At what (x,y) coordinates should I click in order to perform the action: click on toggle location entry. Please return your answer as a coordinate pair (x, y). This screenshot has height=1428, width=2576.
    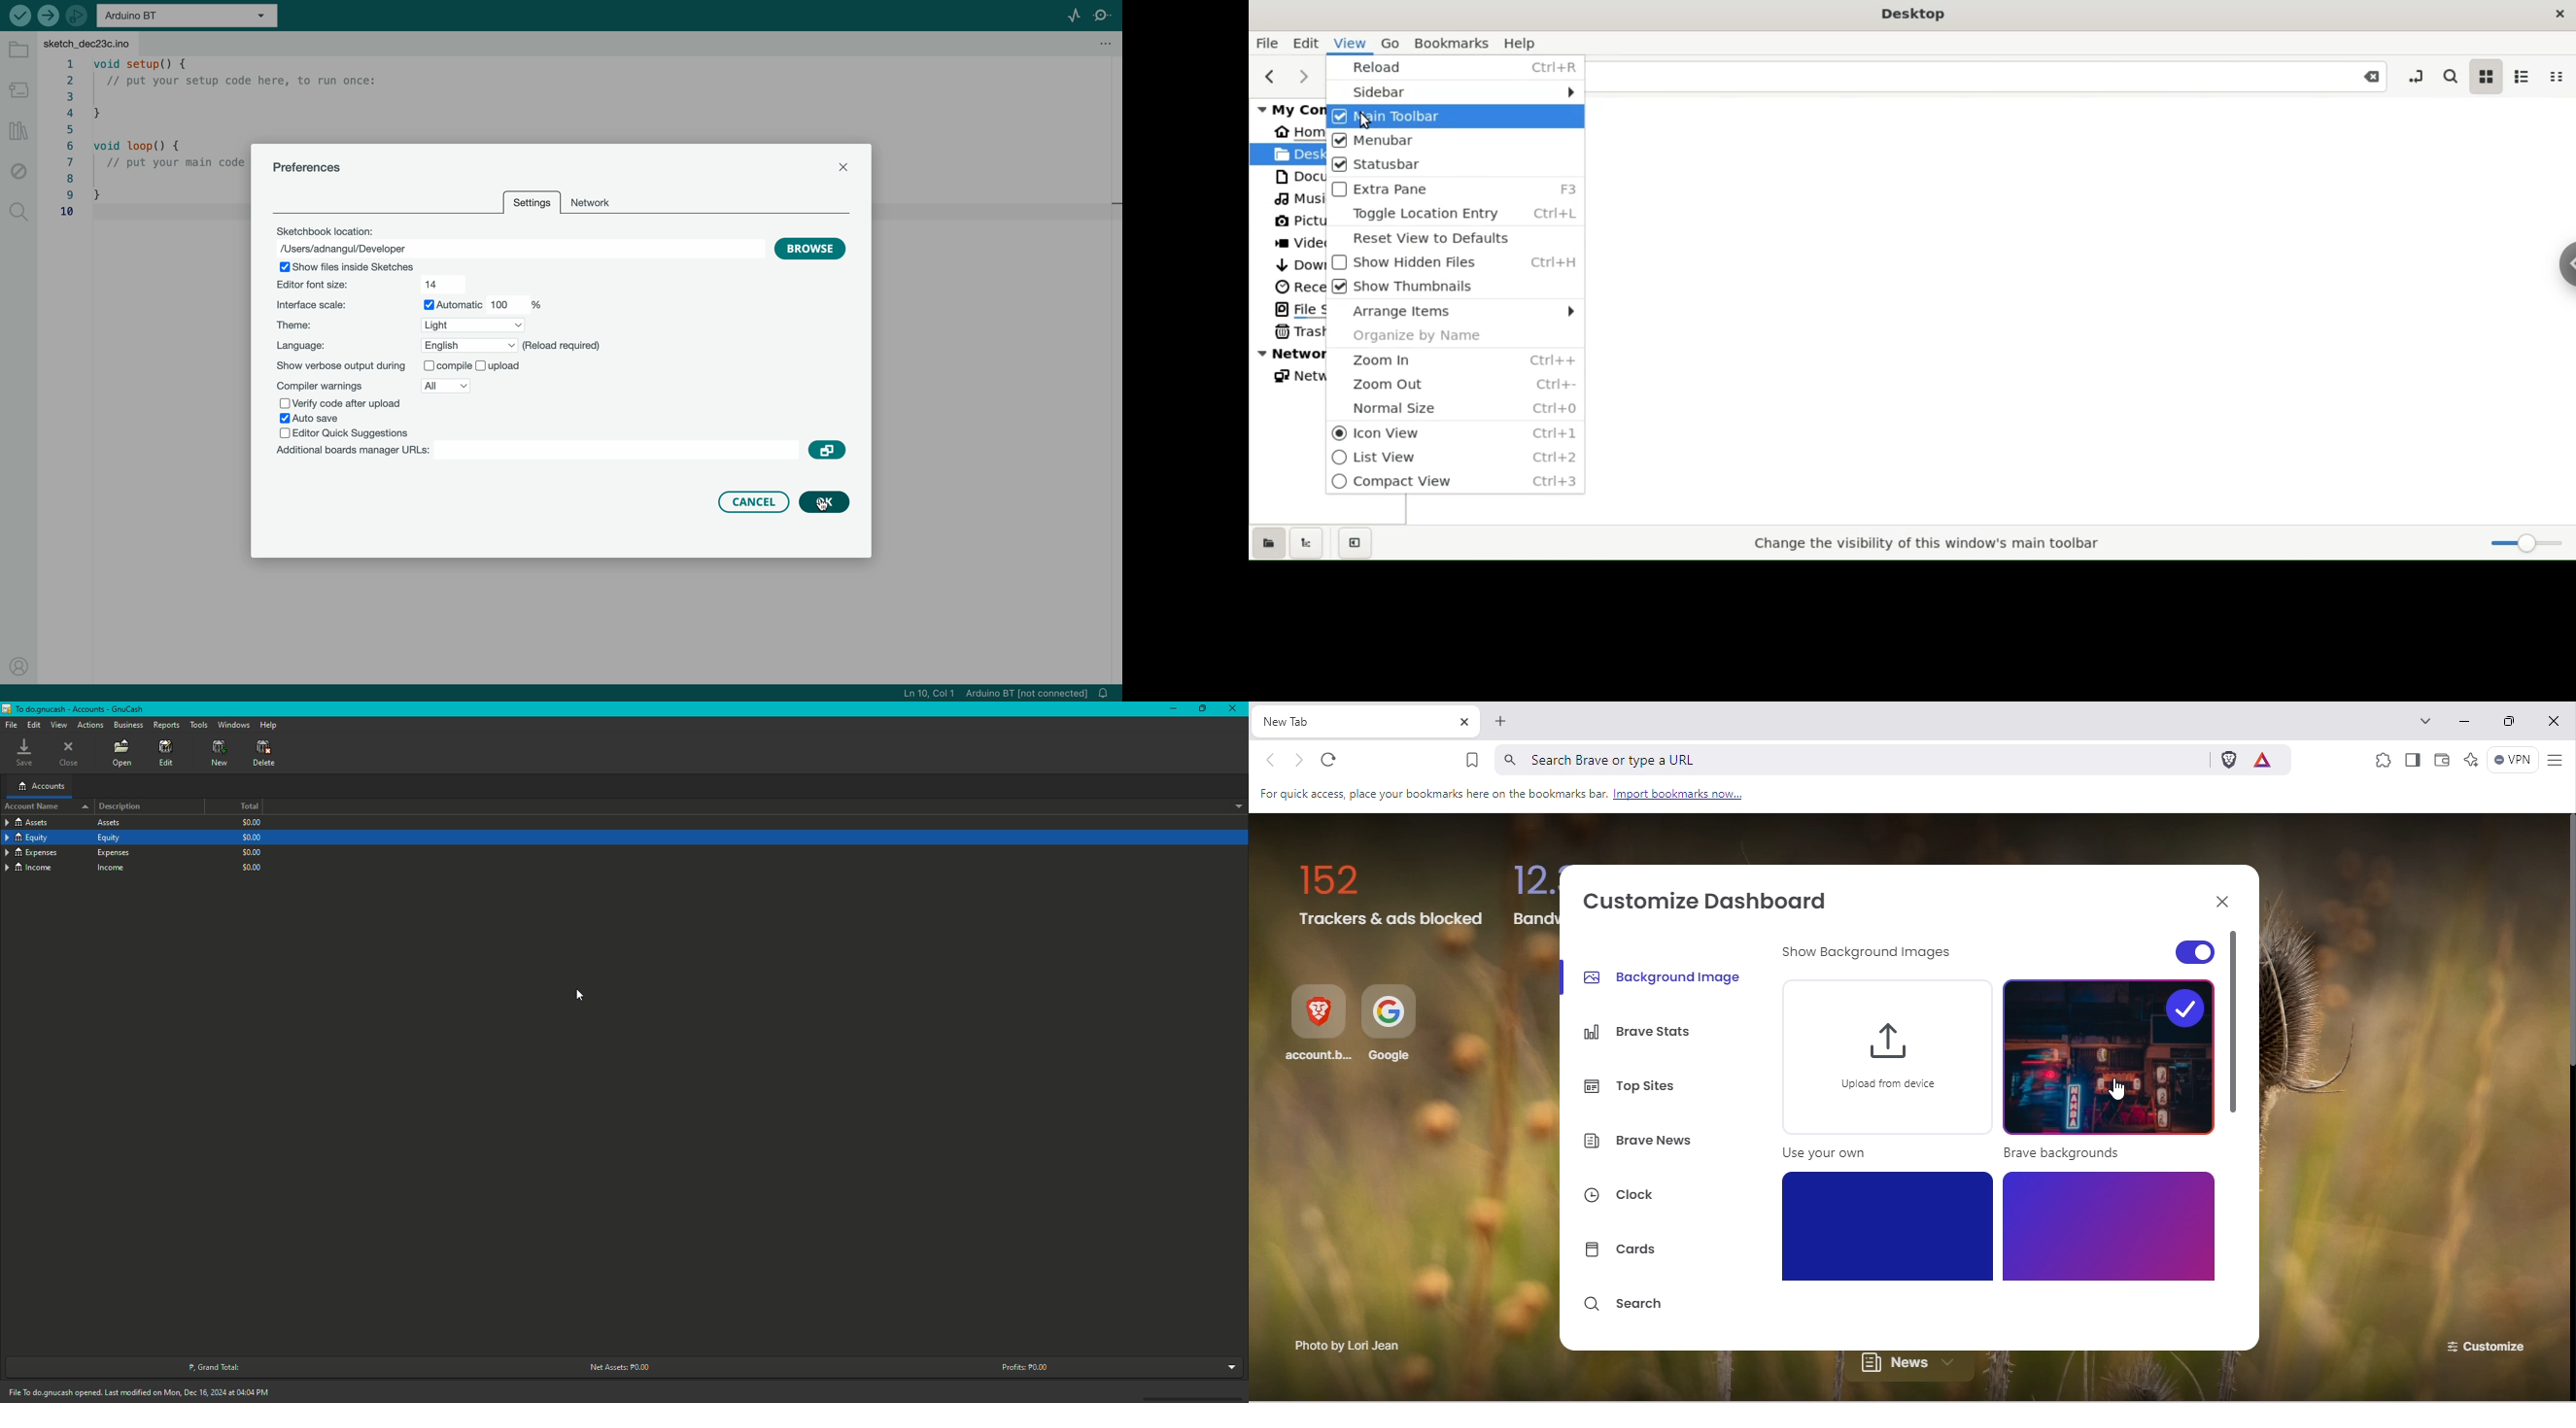
    Looking at the image, I should click on (2416, 76).